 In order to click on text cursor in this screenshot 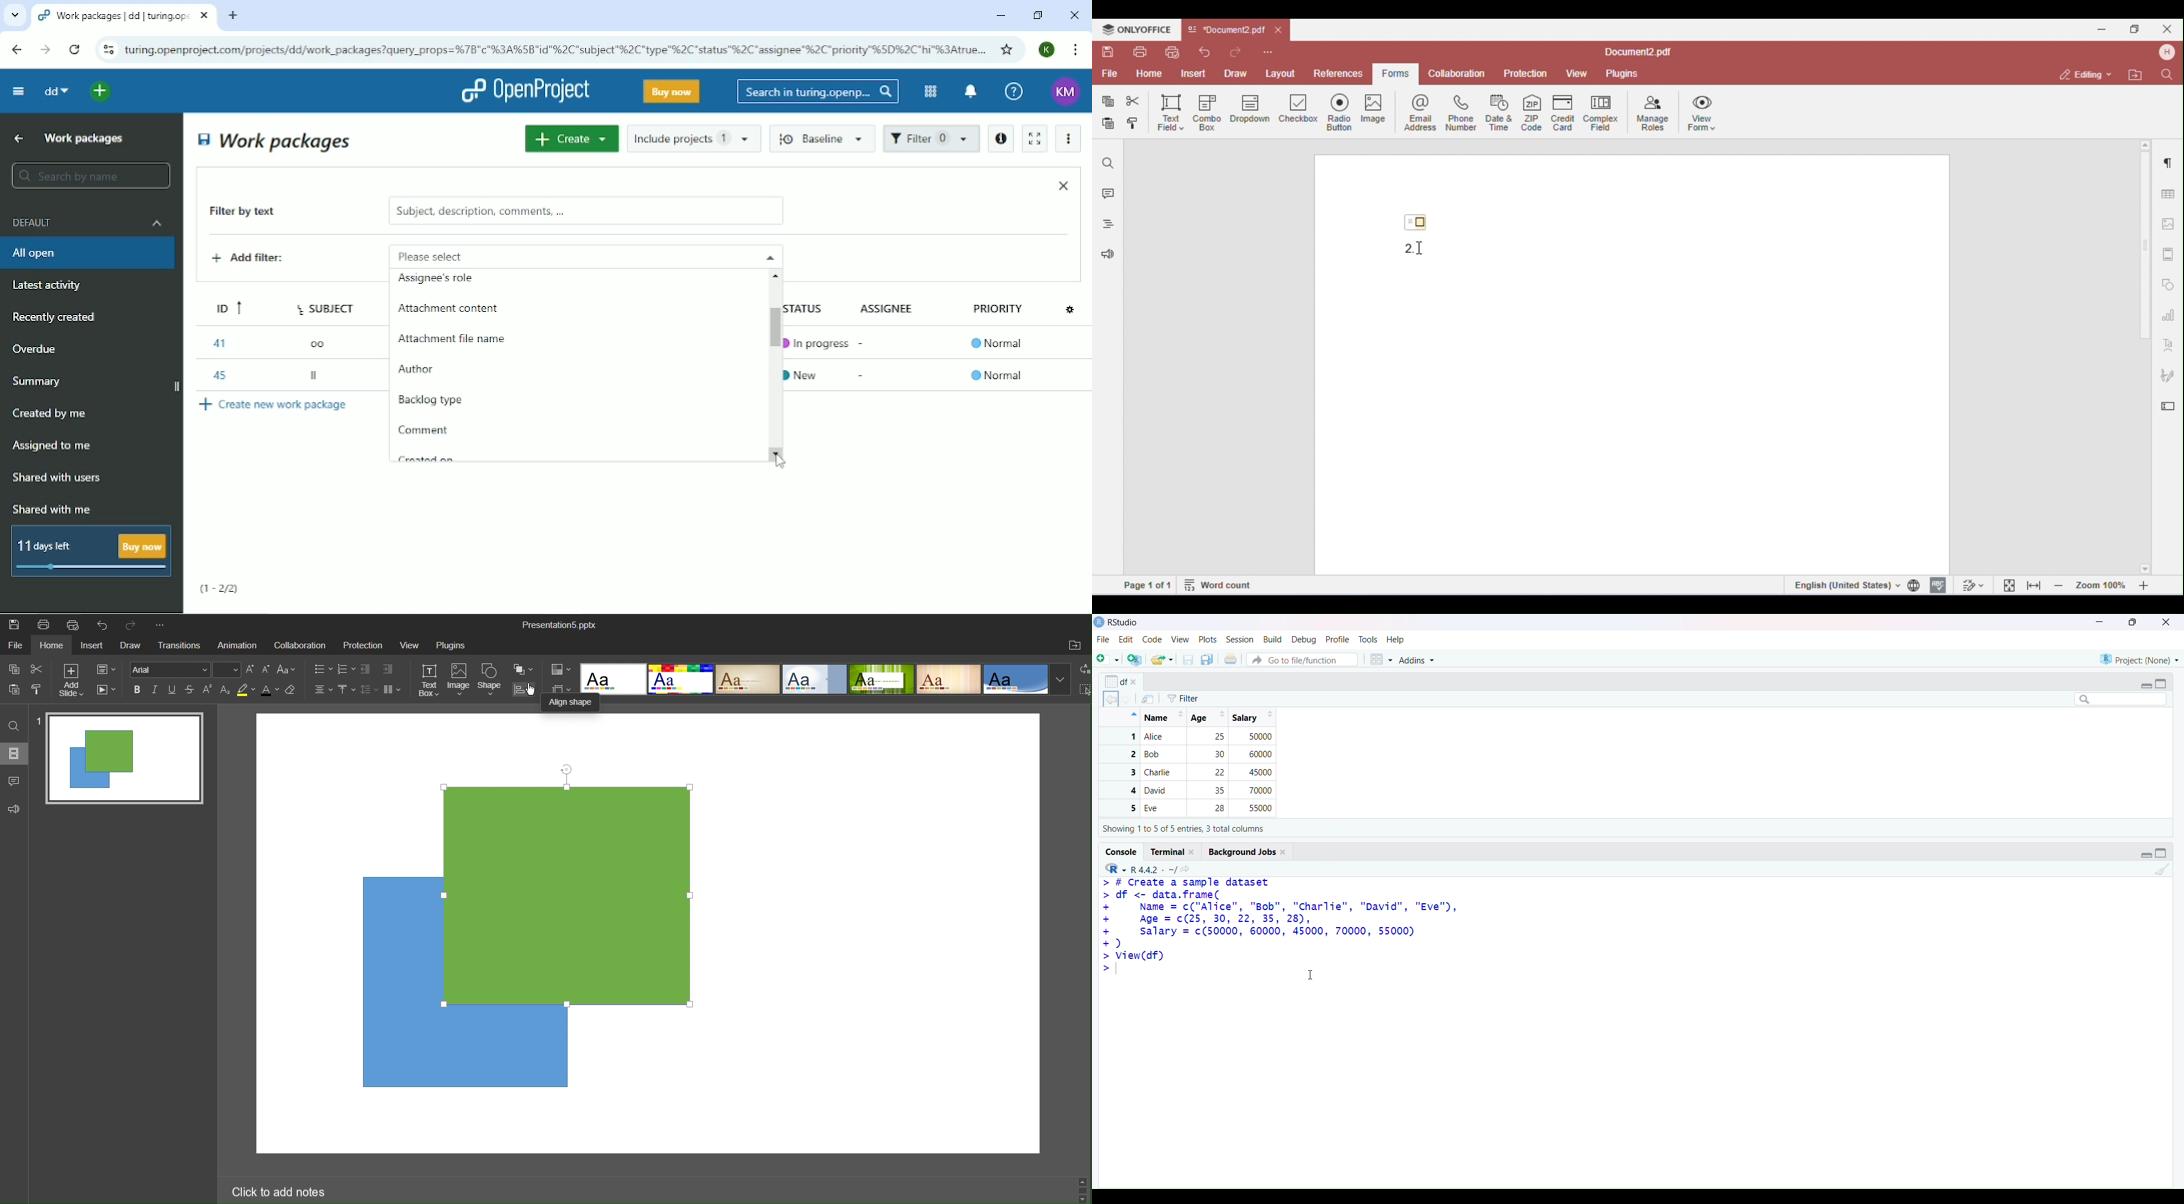, I will do `click(1120, 968)`.